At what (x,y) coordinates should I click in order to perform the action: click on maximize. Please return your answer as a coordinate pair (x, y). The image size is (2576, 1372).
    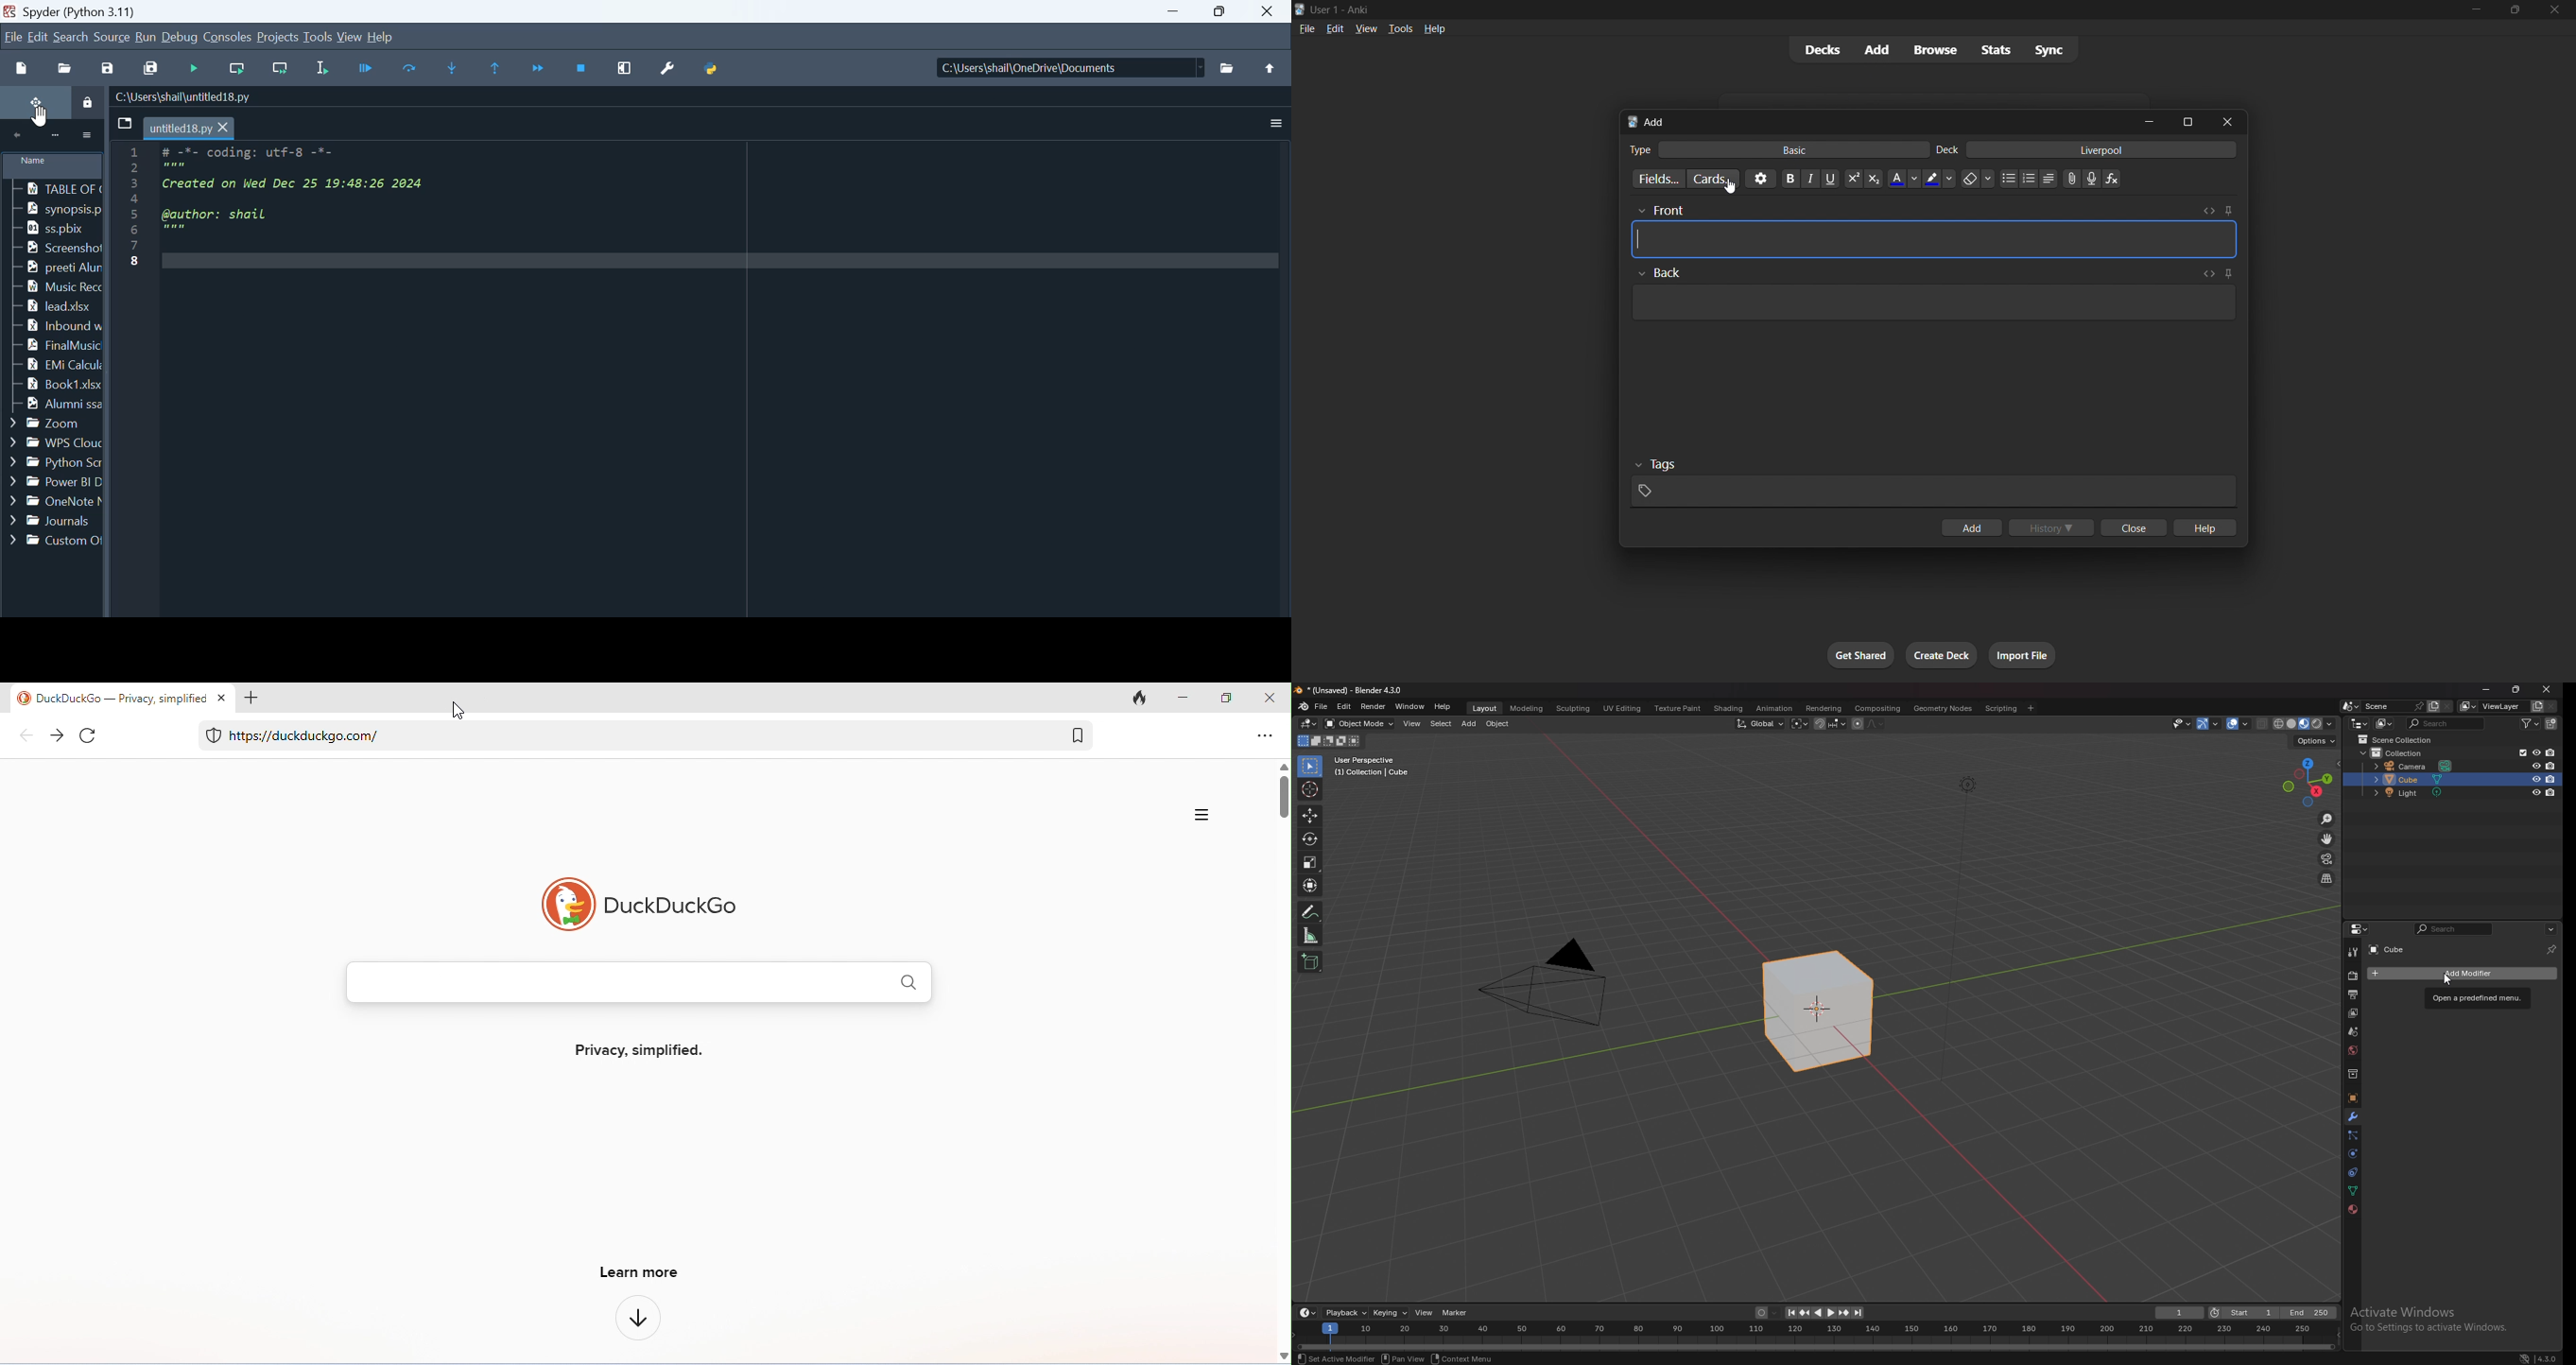
    Looking at the image, I should click on (1228, 699).